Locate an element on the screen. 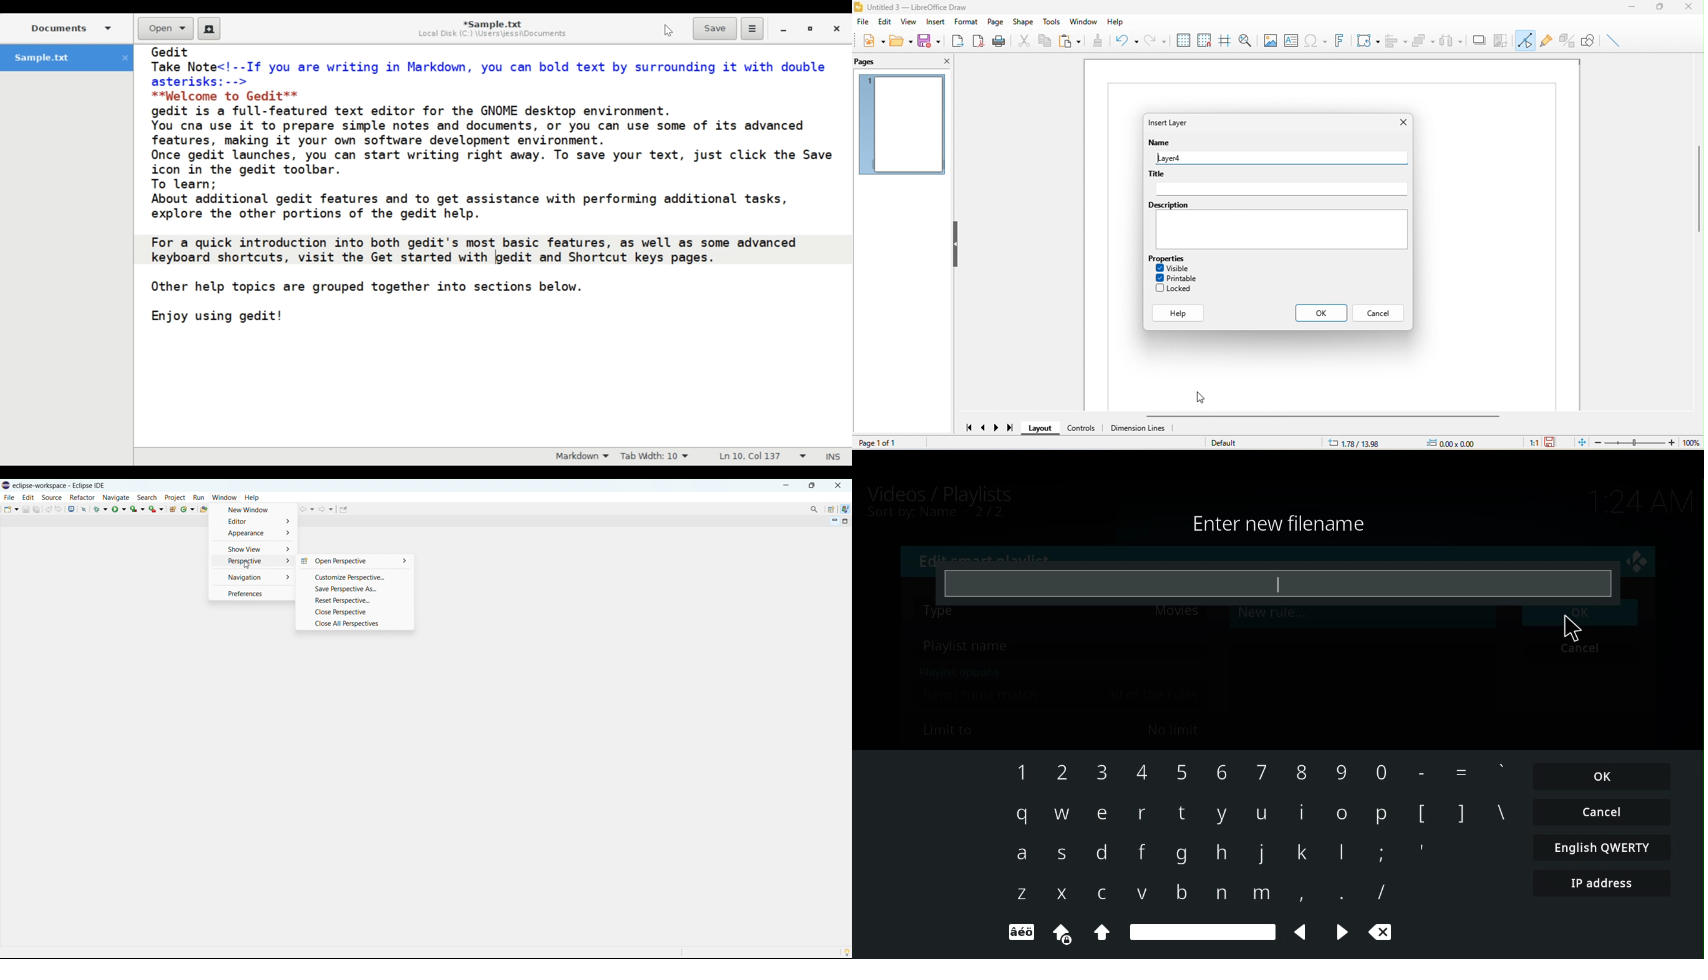  items must match is located at coordinates (983, 694).